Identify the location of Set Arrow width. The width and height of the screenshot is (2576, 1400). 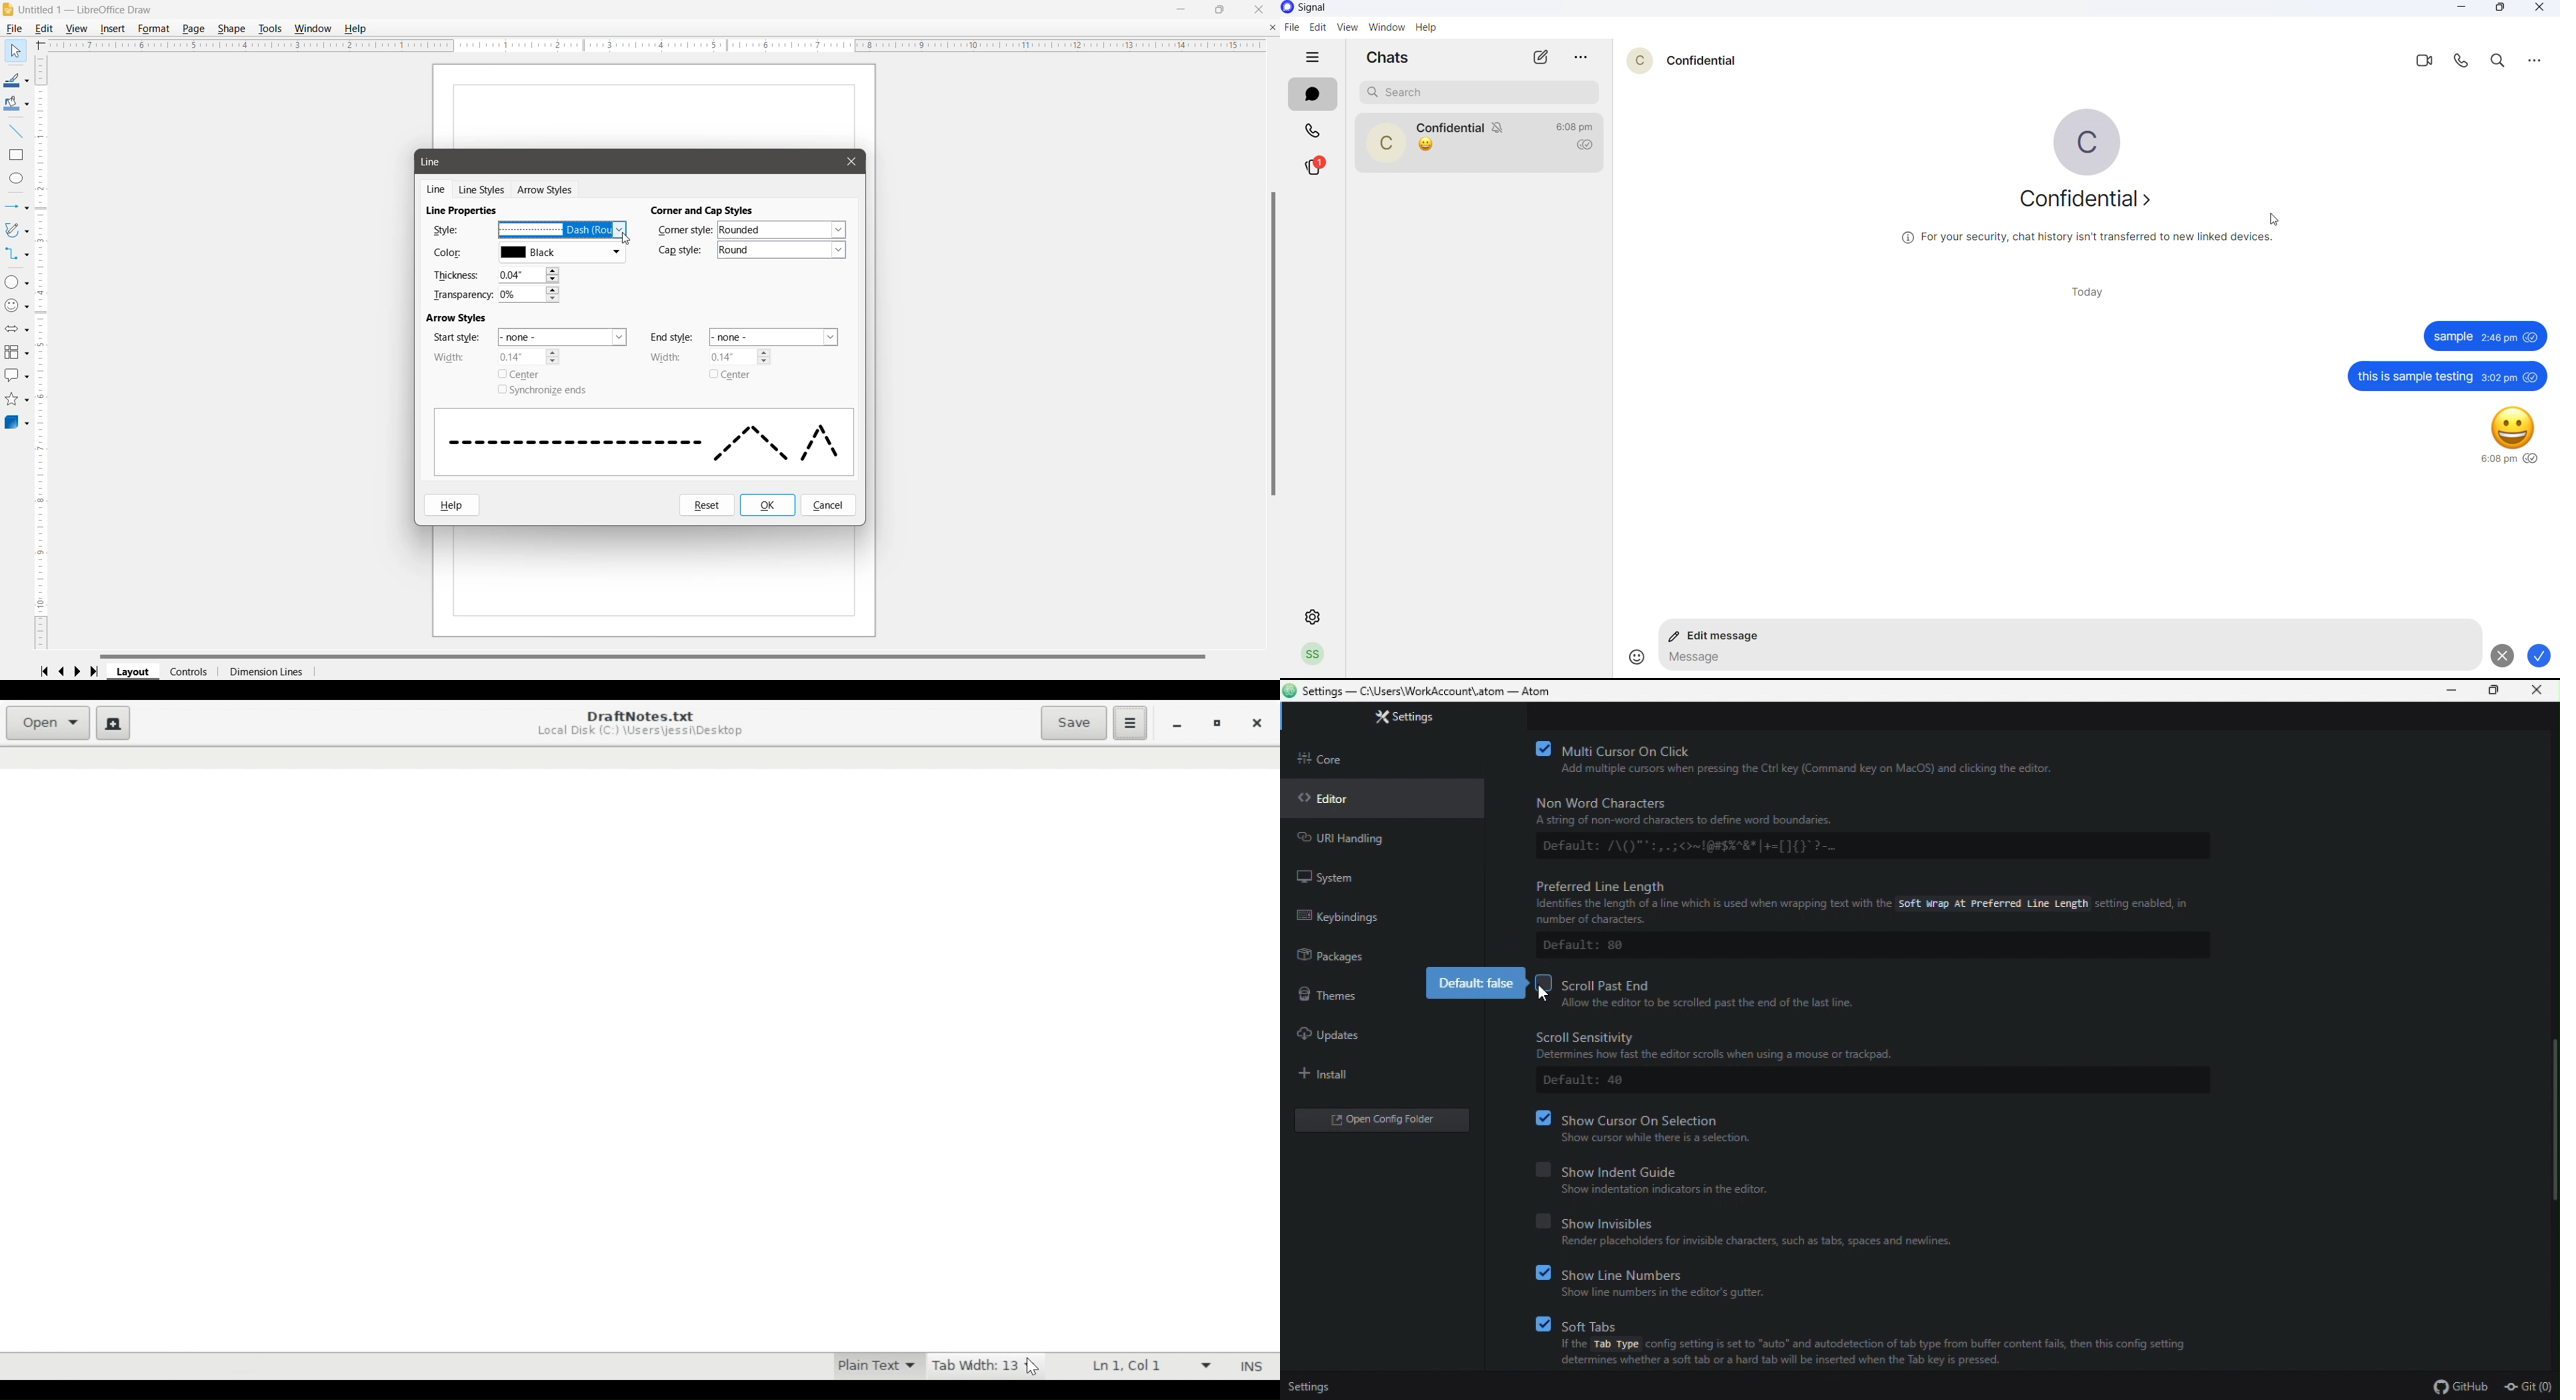
(527, 357).